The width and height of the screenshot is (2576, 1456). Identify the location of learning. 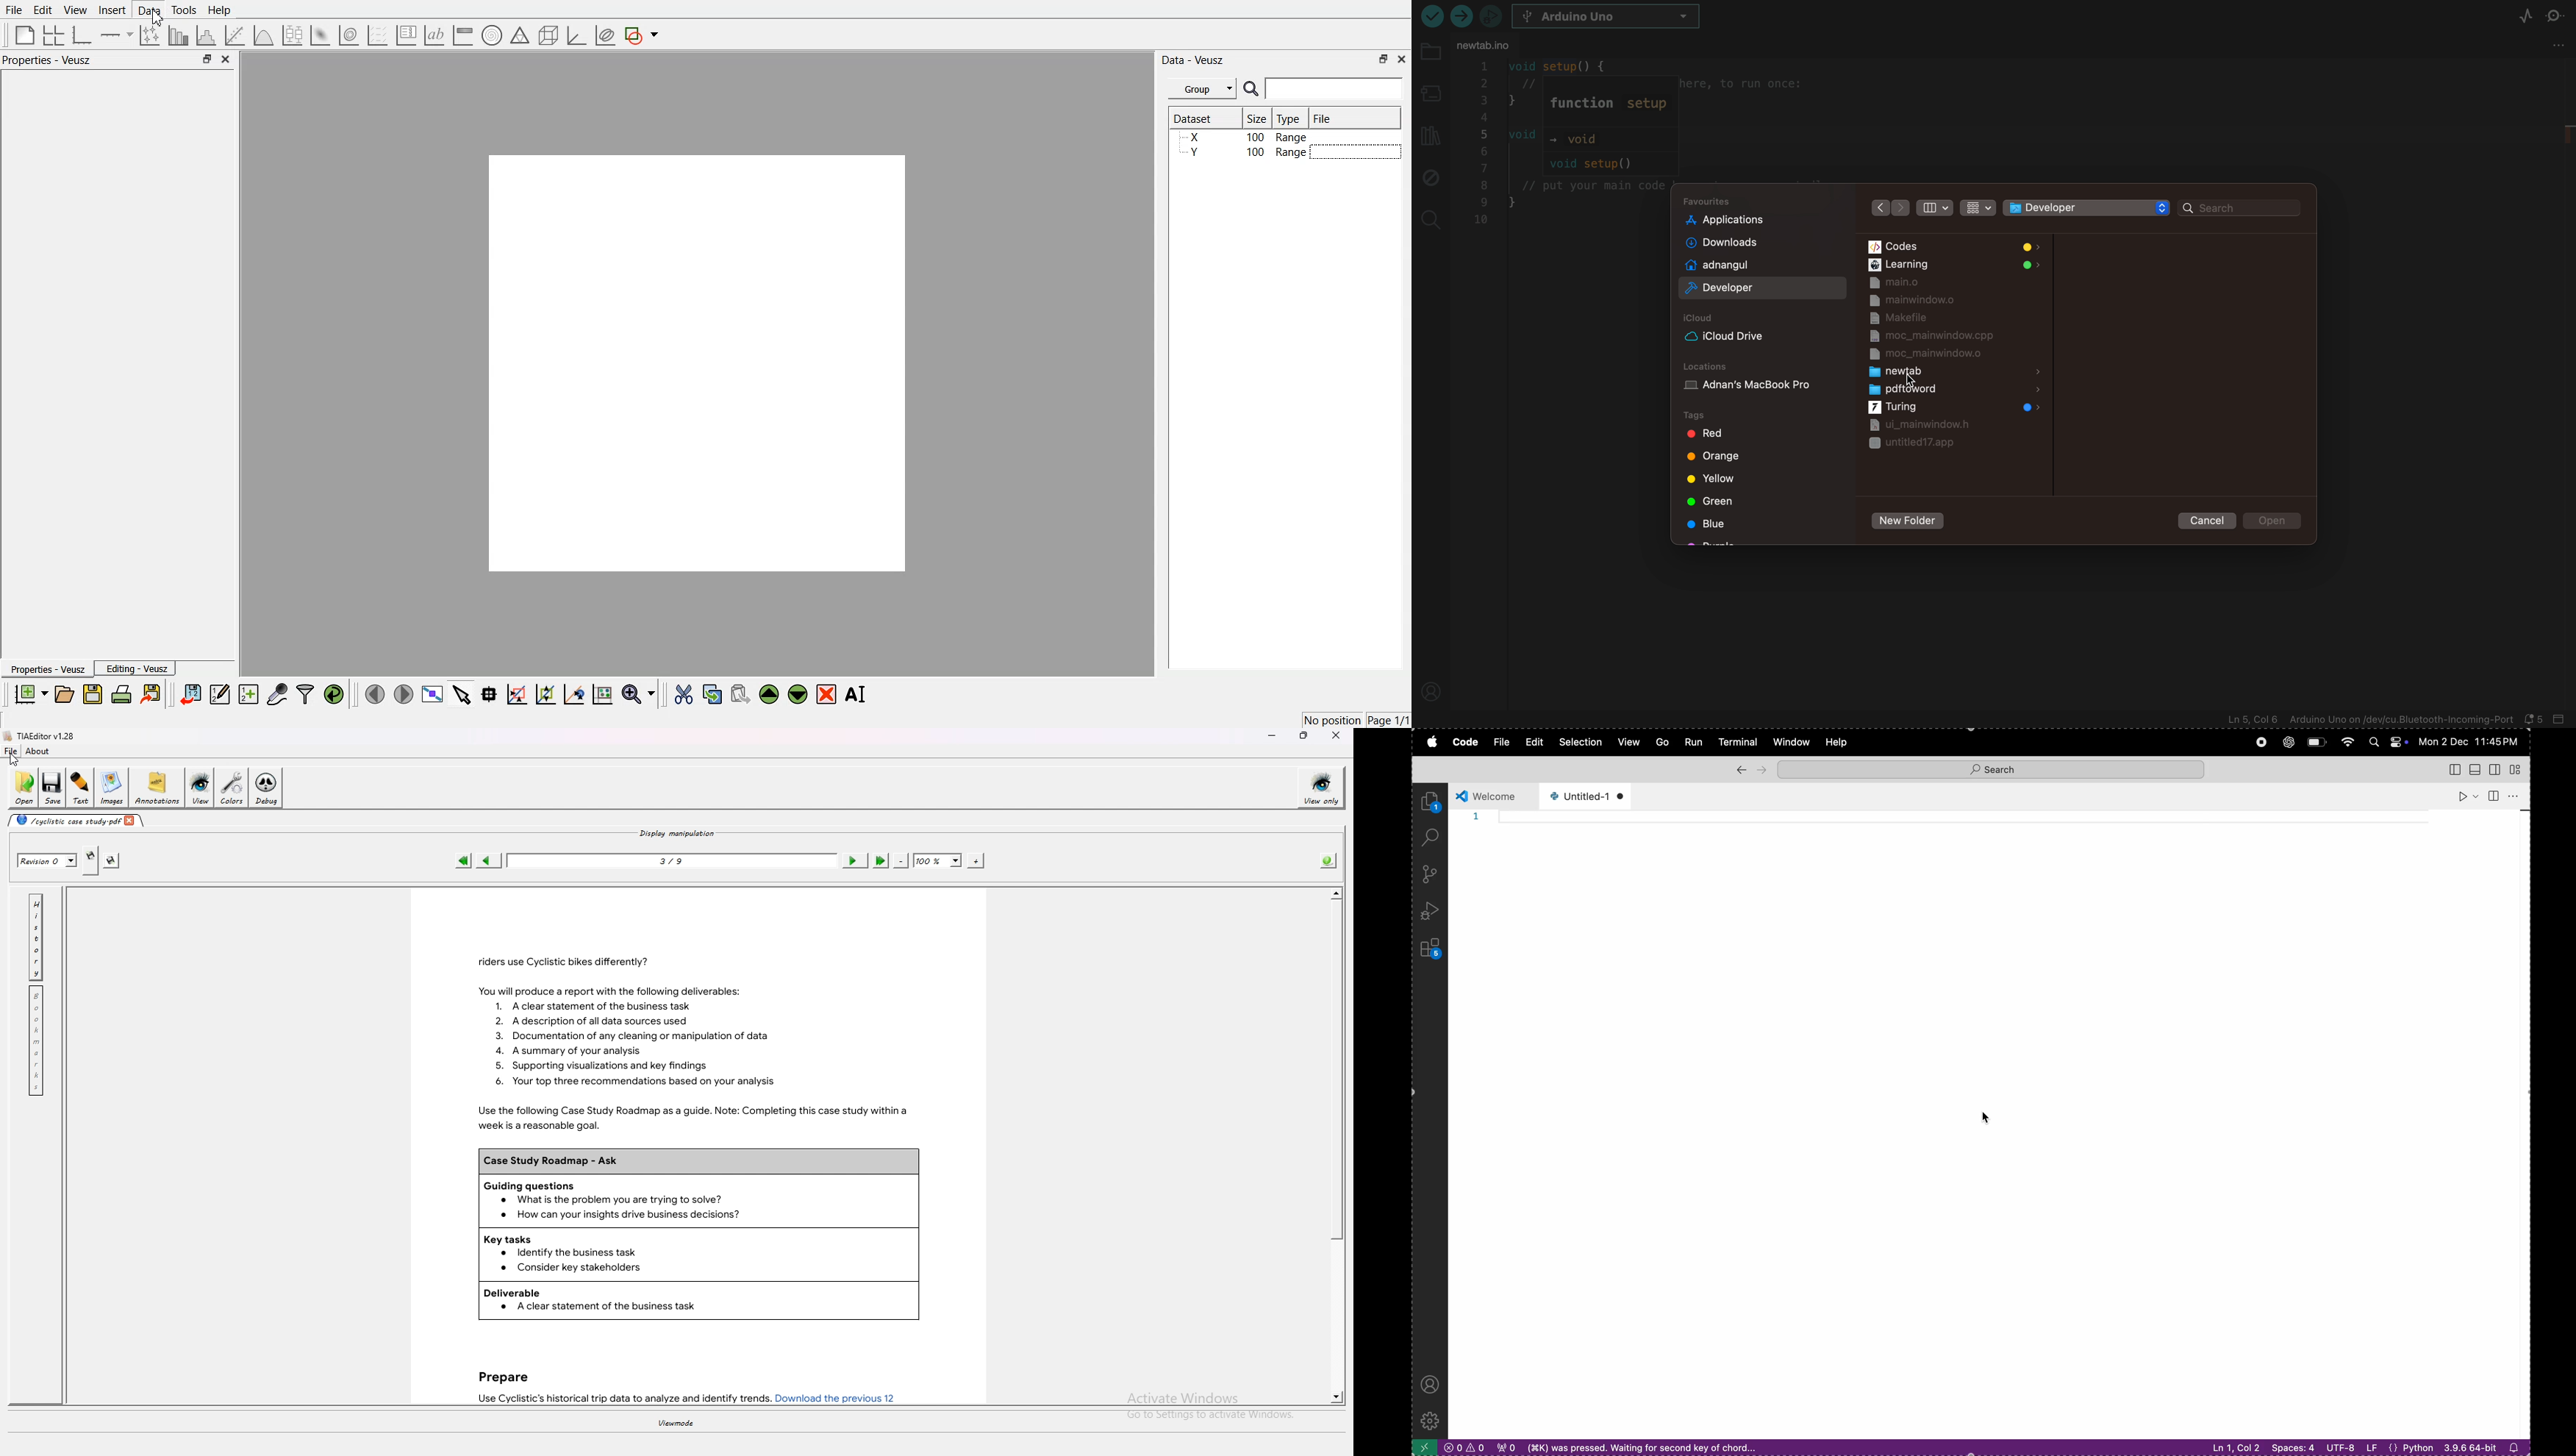
(1953, 265).